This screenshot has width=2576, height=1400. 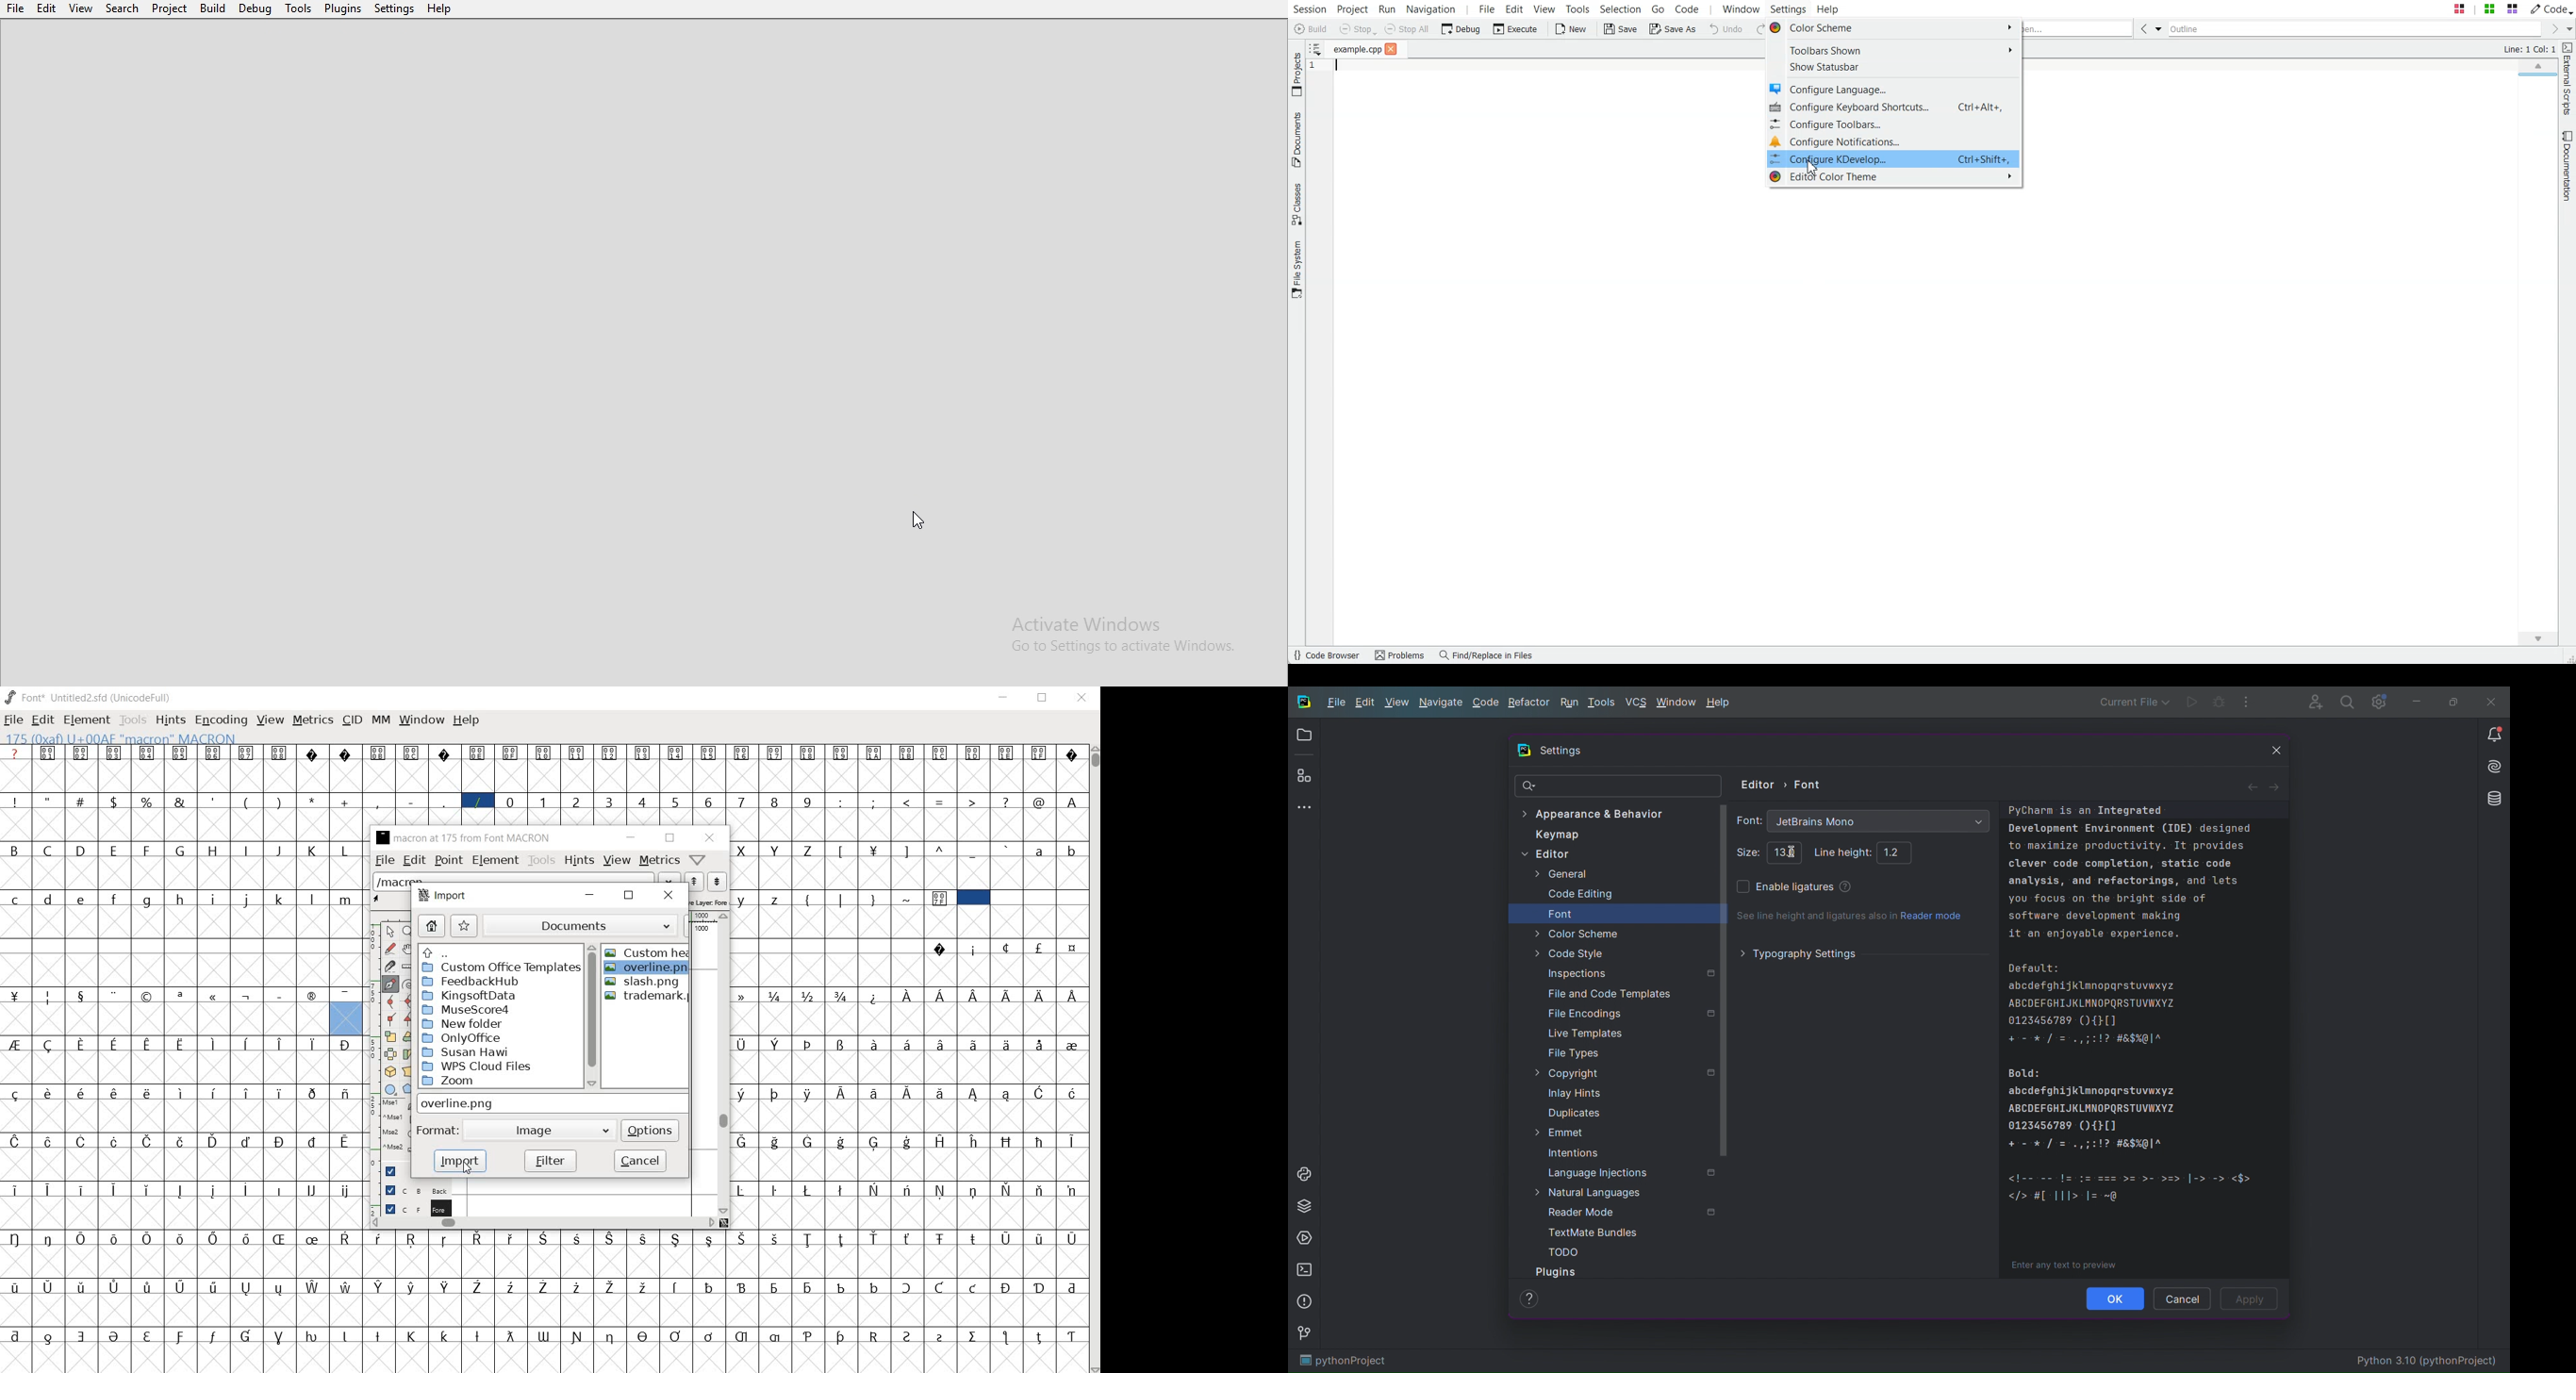 What do you see at coordinates (939, 1092) in the screenshot?
I see `Symbol` at bounding box center [939, 1092].